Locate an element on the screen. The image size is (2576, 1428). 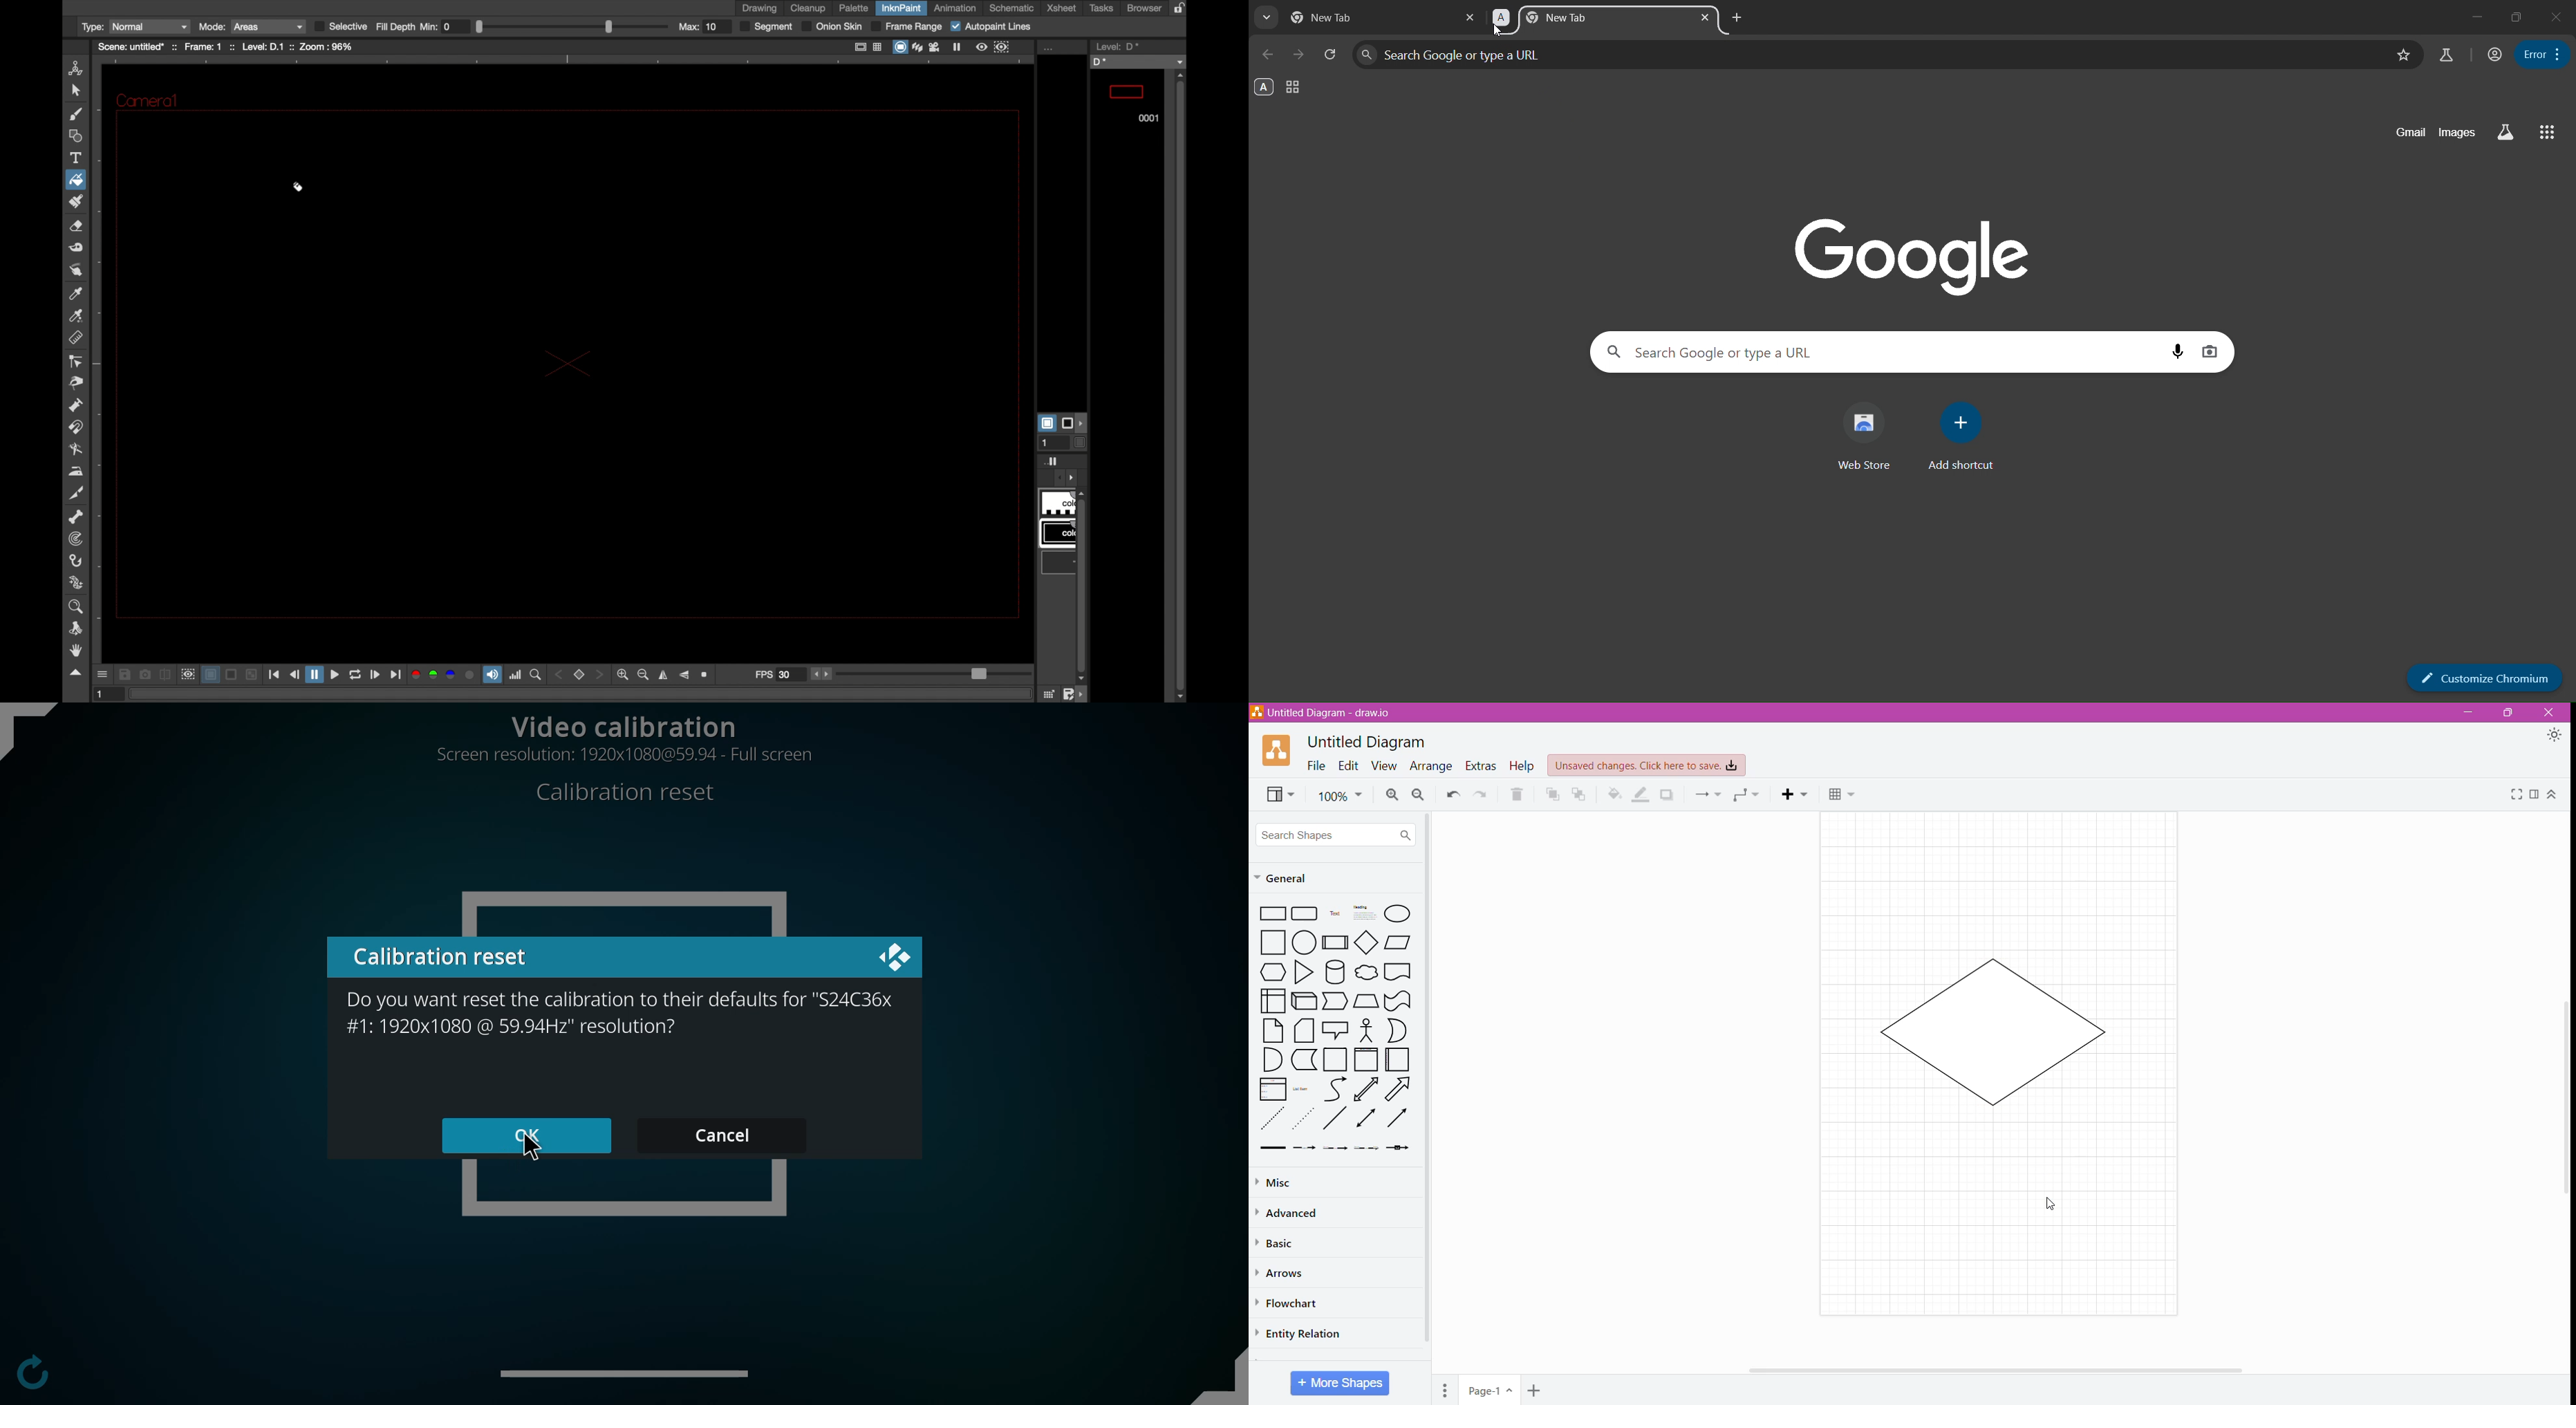
Zoom In is located at coordinates (1391, 795).